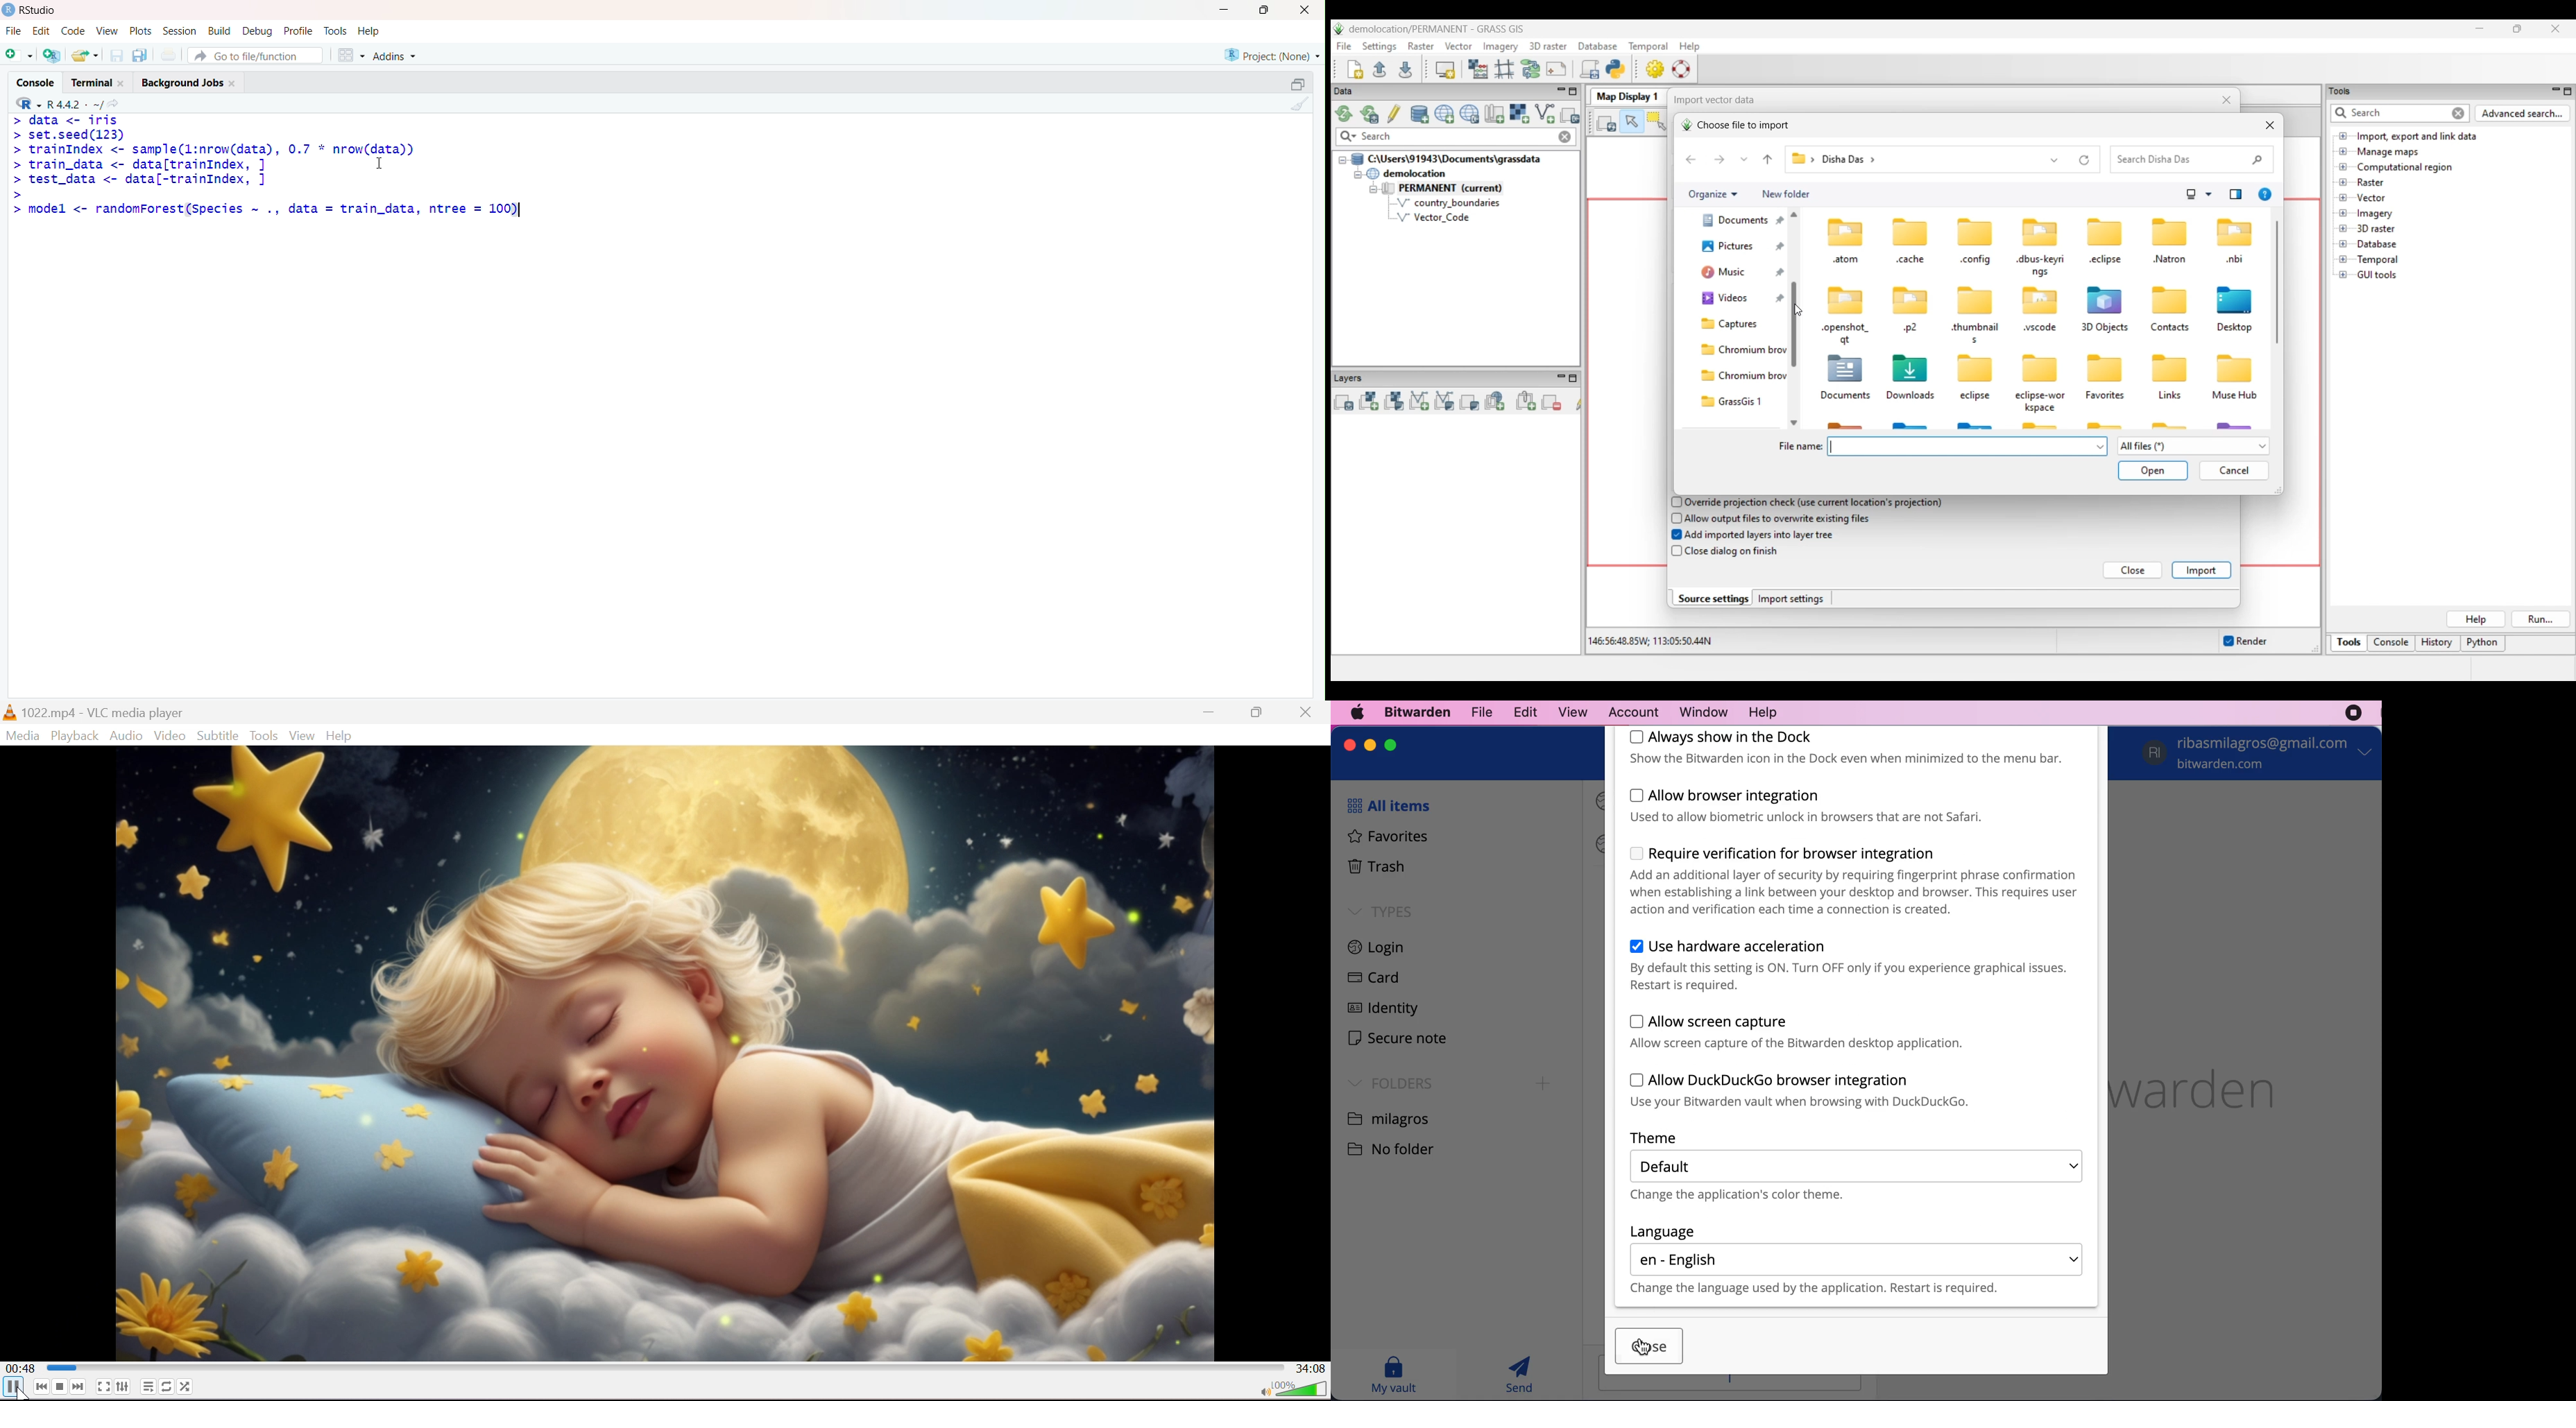 This screenshot has height=1428, width=2576. I want to click on Prompt cursor, so click(17, 164).